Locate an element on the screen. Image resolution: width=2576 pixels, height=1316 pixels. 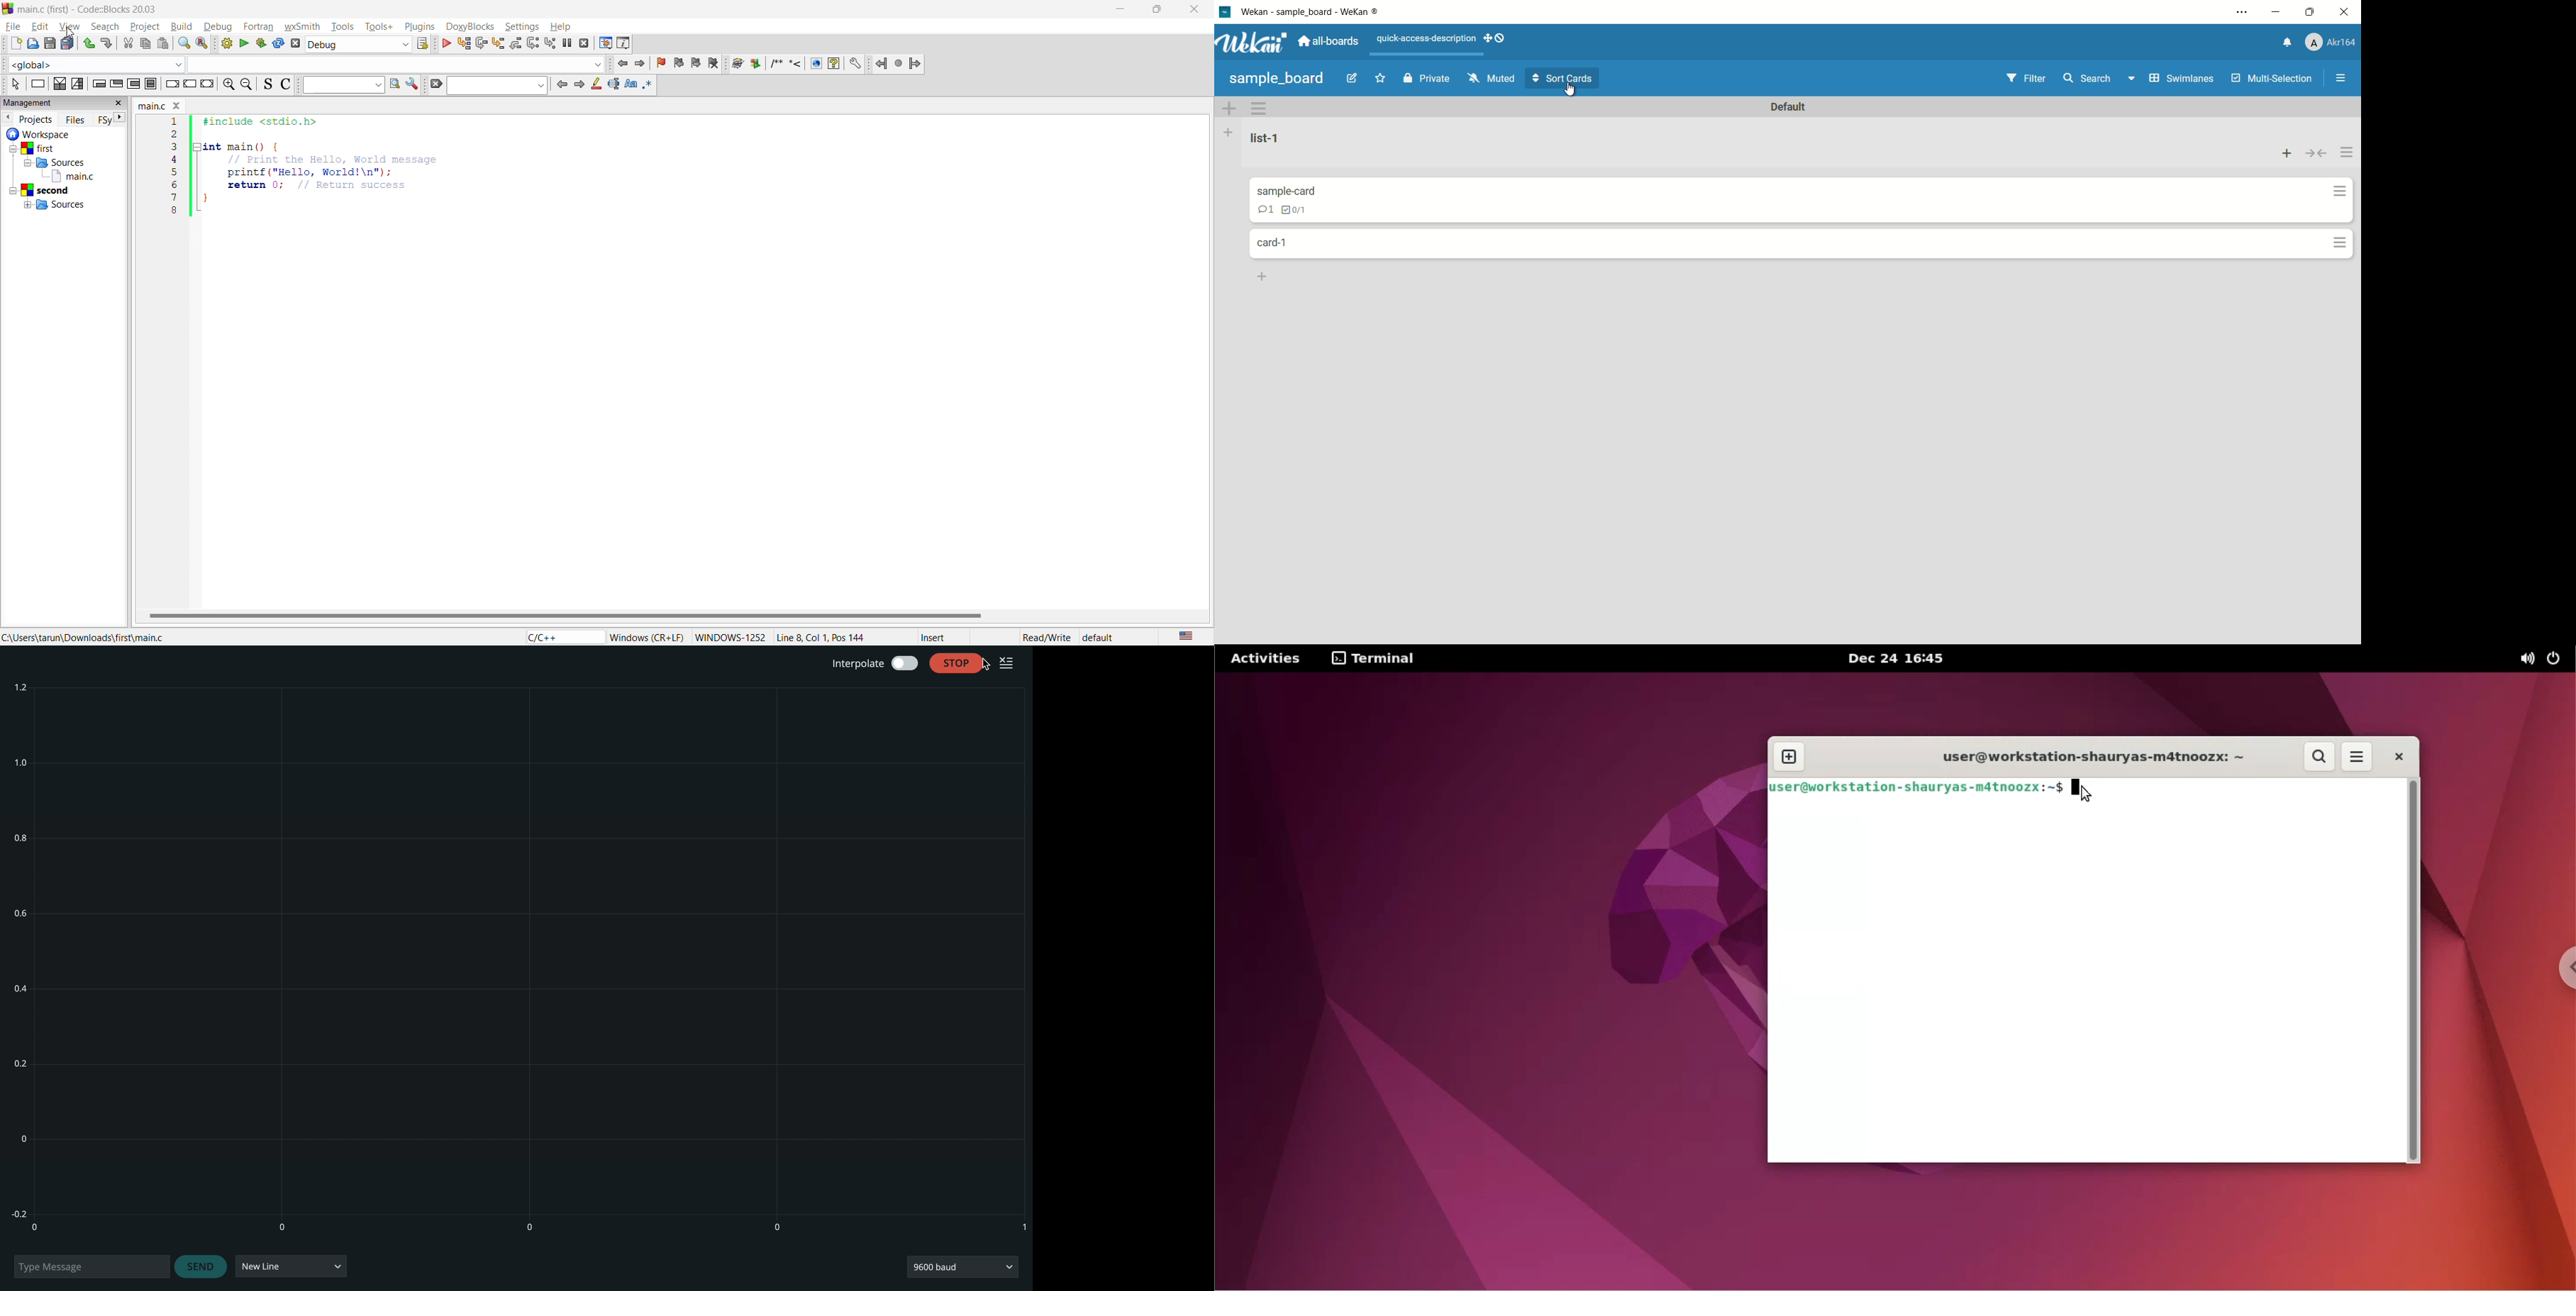
file name is located at coordinates (159, 106).